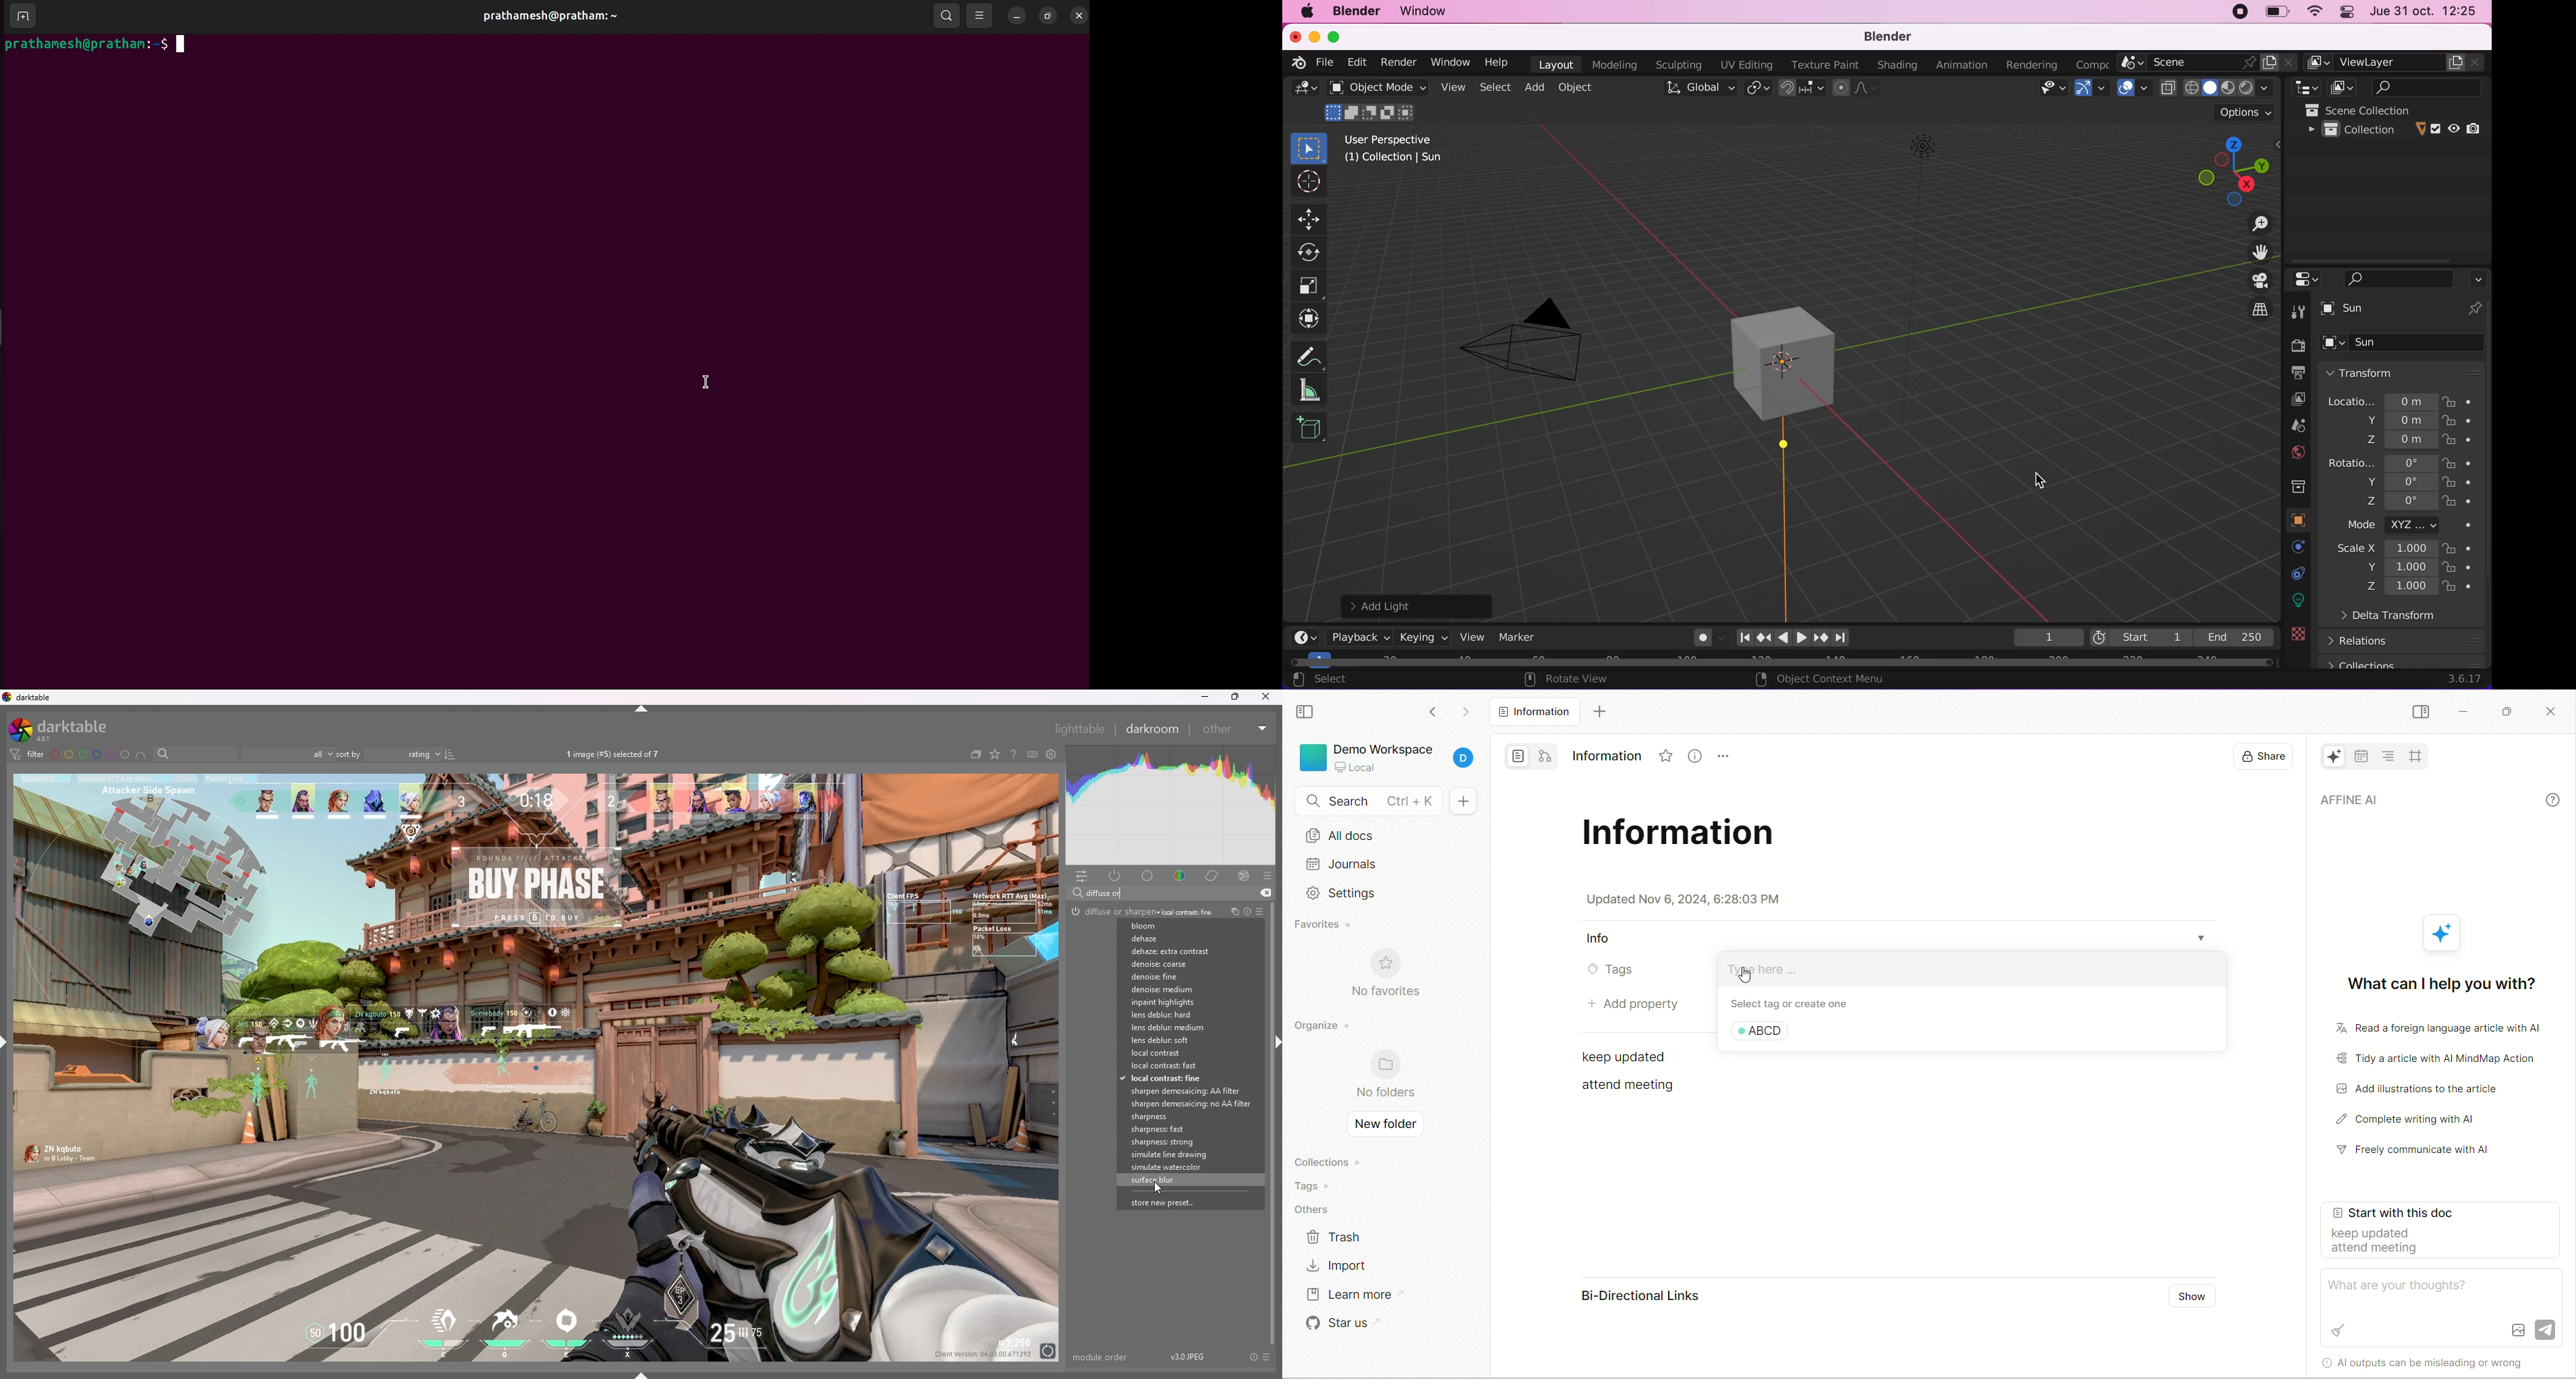  What do you see at coordinates (287, 755) in the screenshot?
I see `filter by rating` at bounding box center [287, 755].